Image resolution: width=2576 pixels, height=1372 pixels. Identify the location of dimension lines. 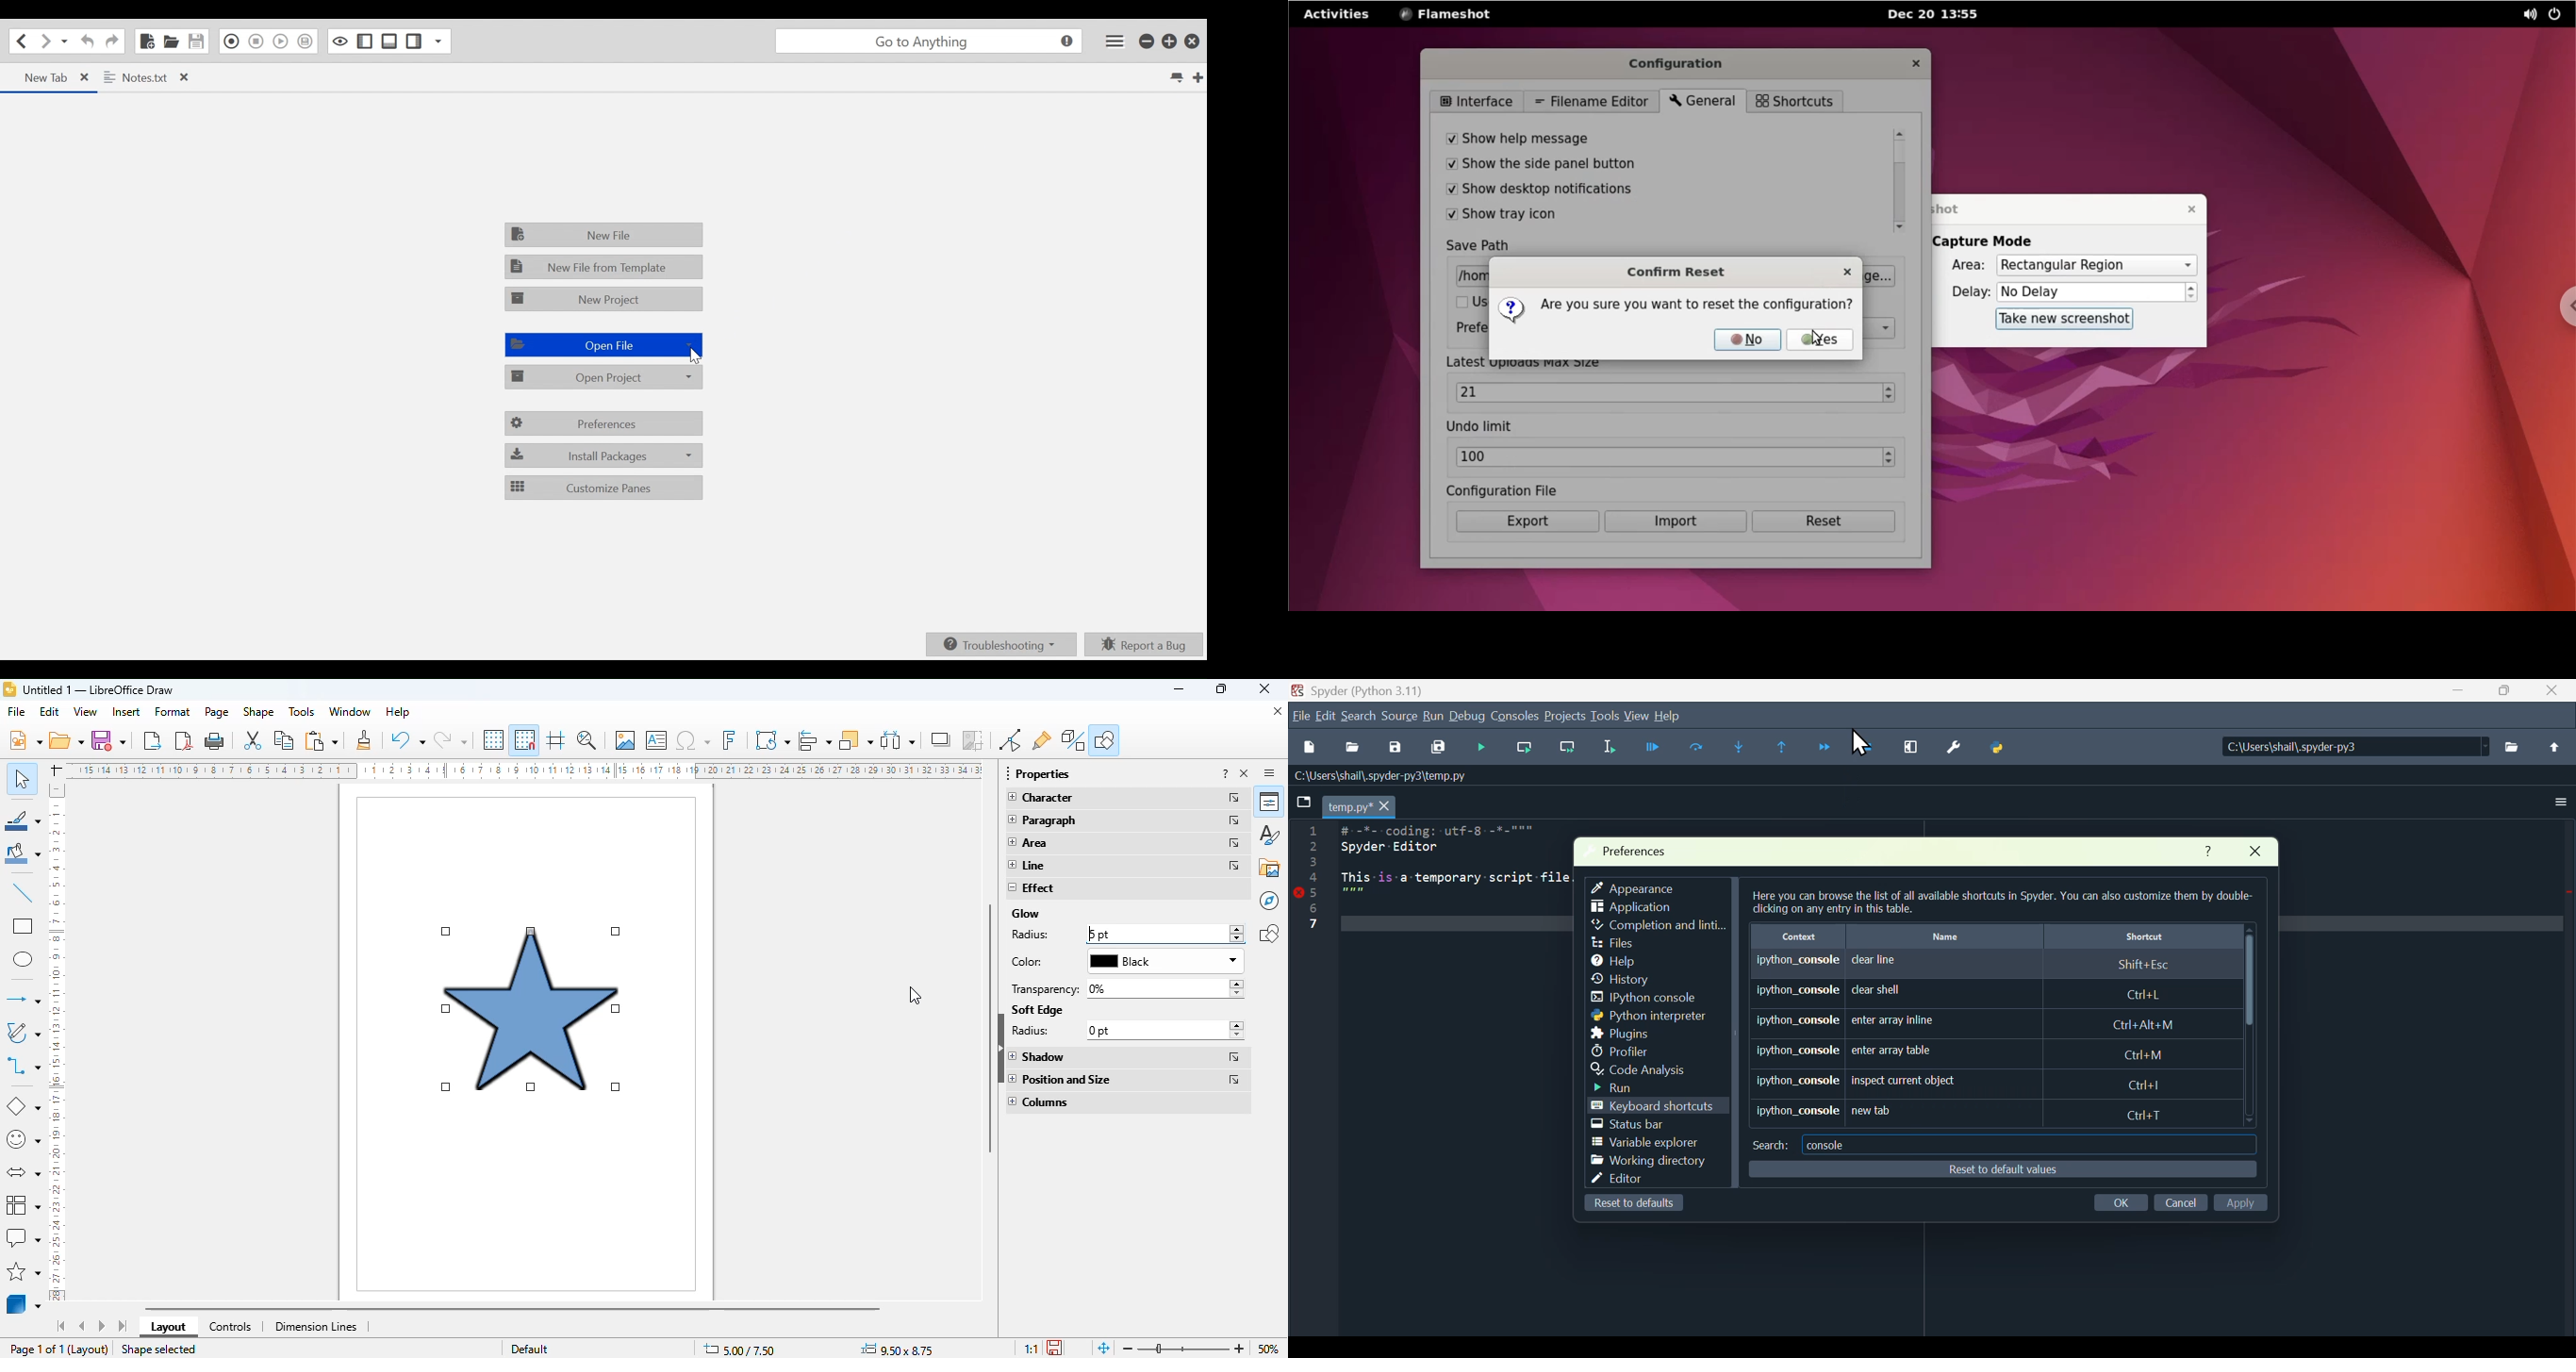
(315, 1326).